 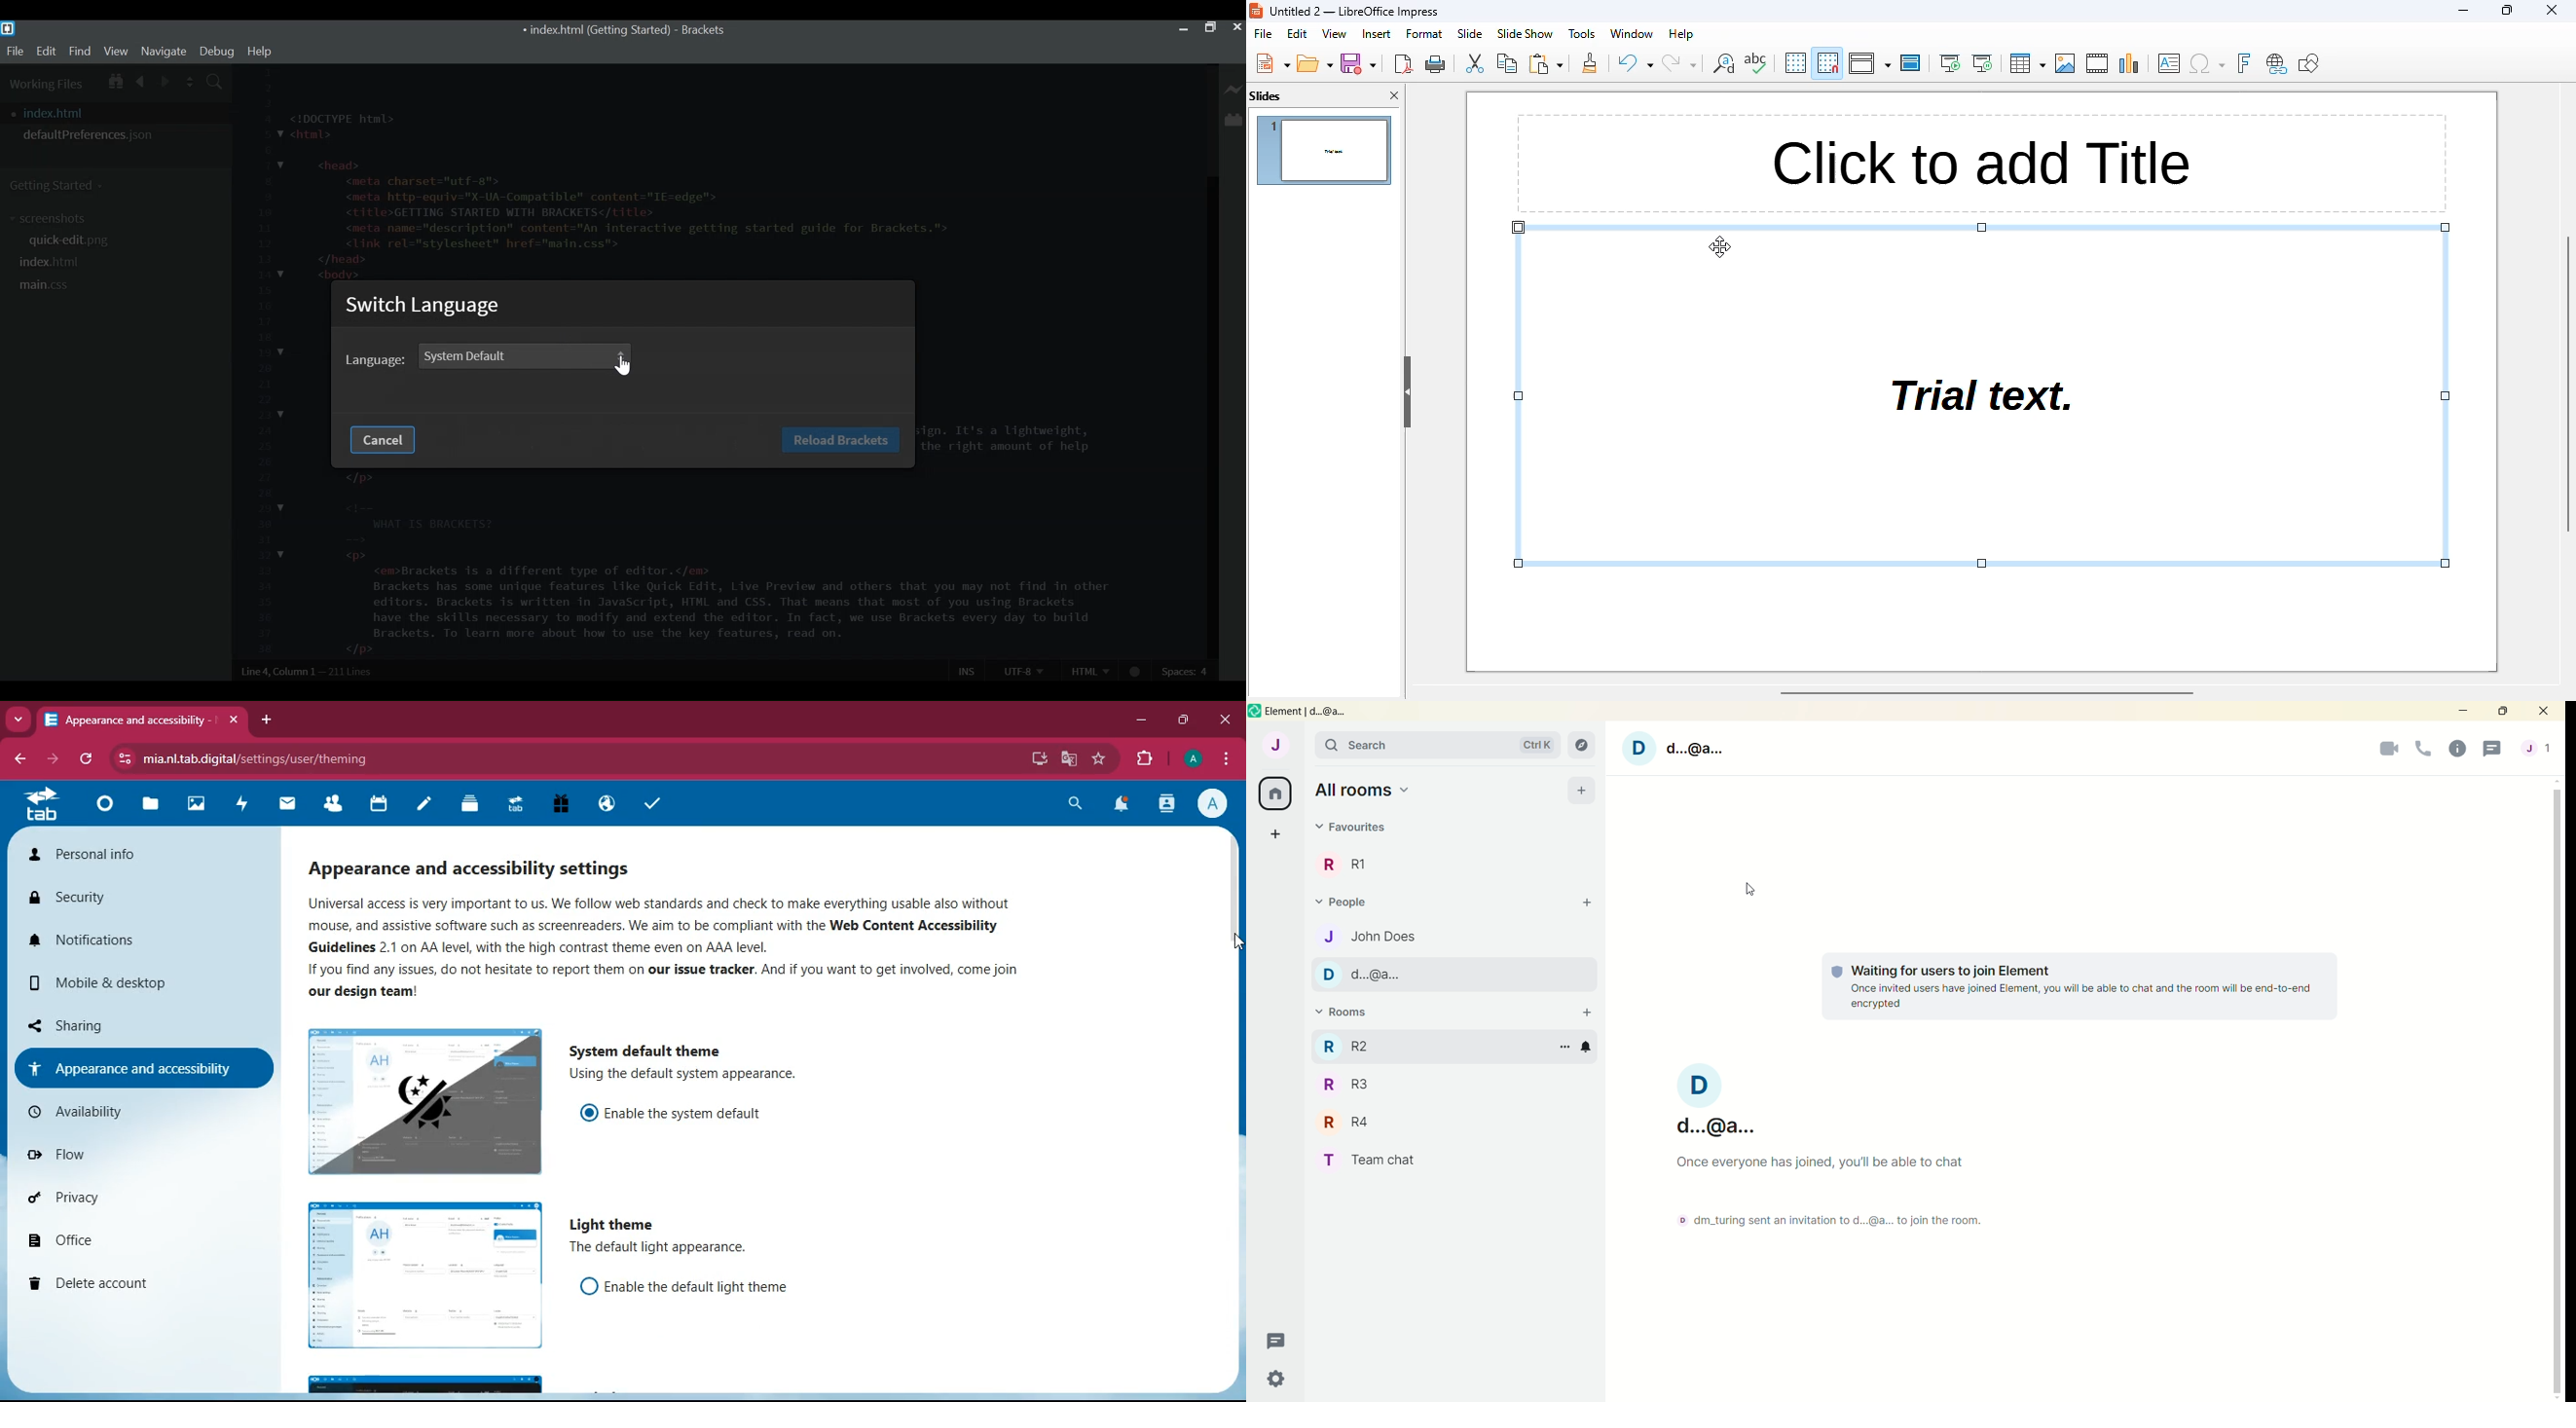 I want to click on minimize, so click(x=1143, y=720).